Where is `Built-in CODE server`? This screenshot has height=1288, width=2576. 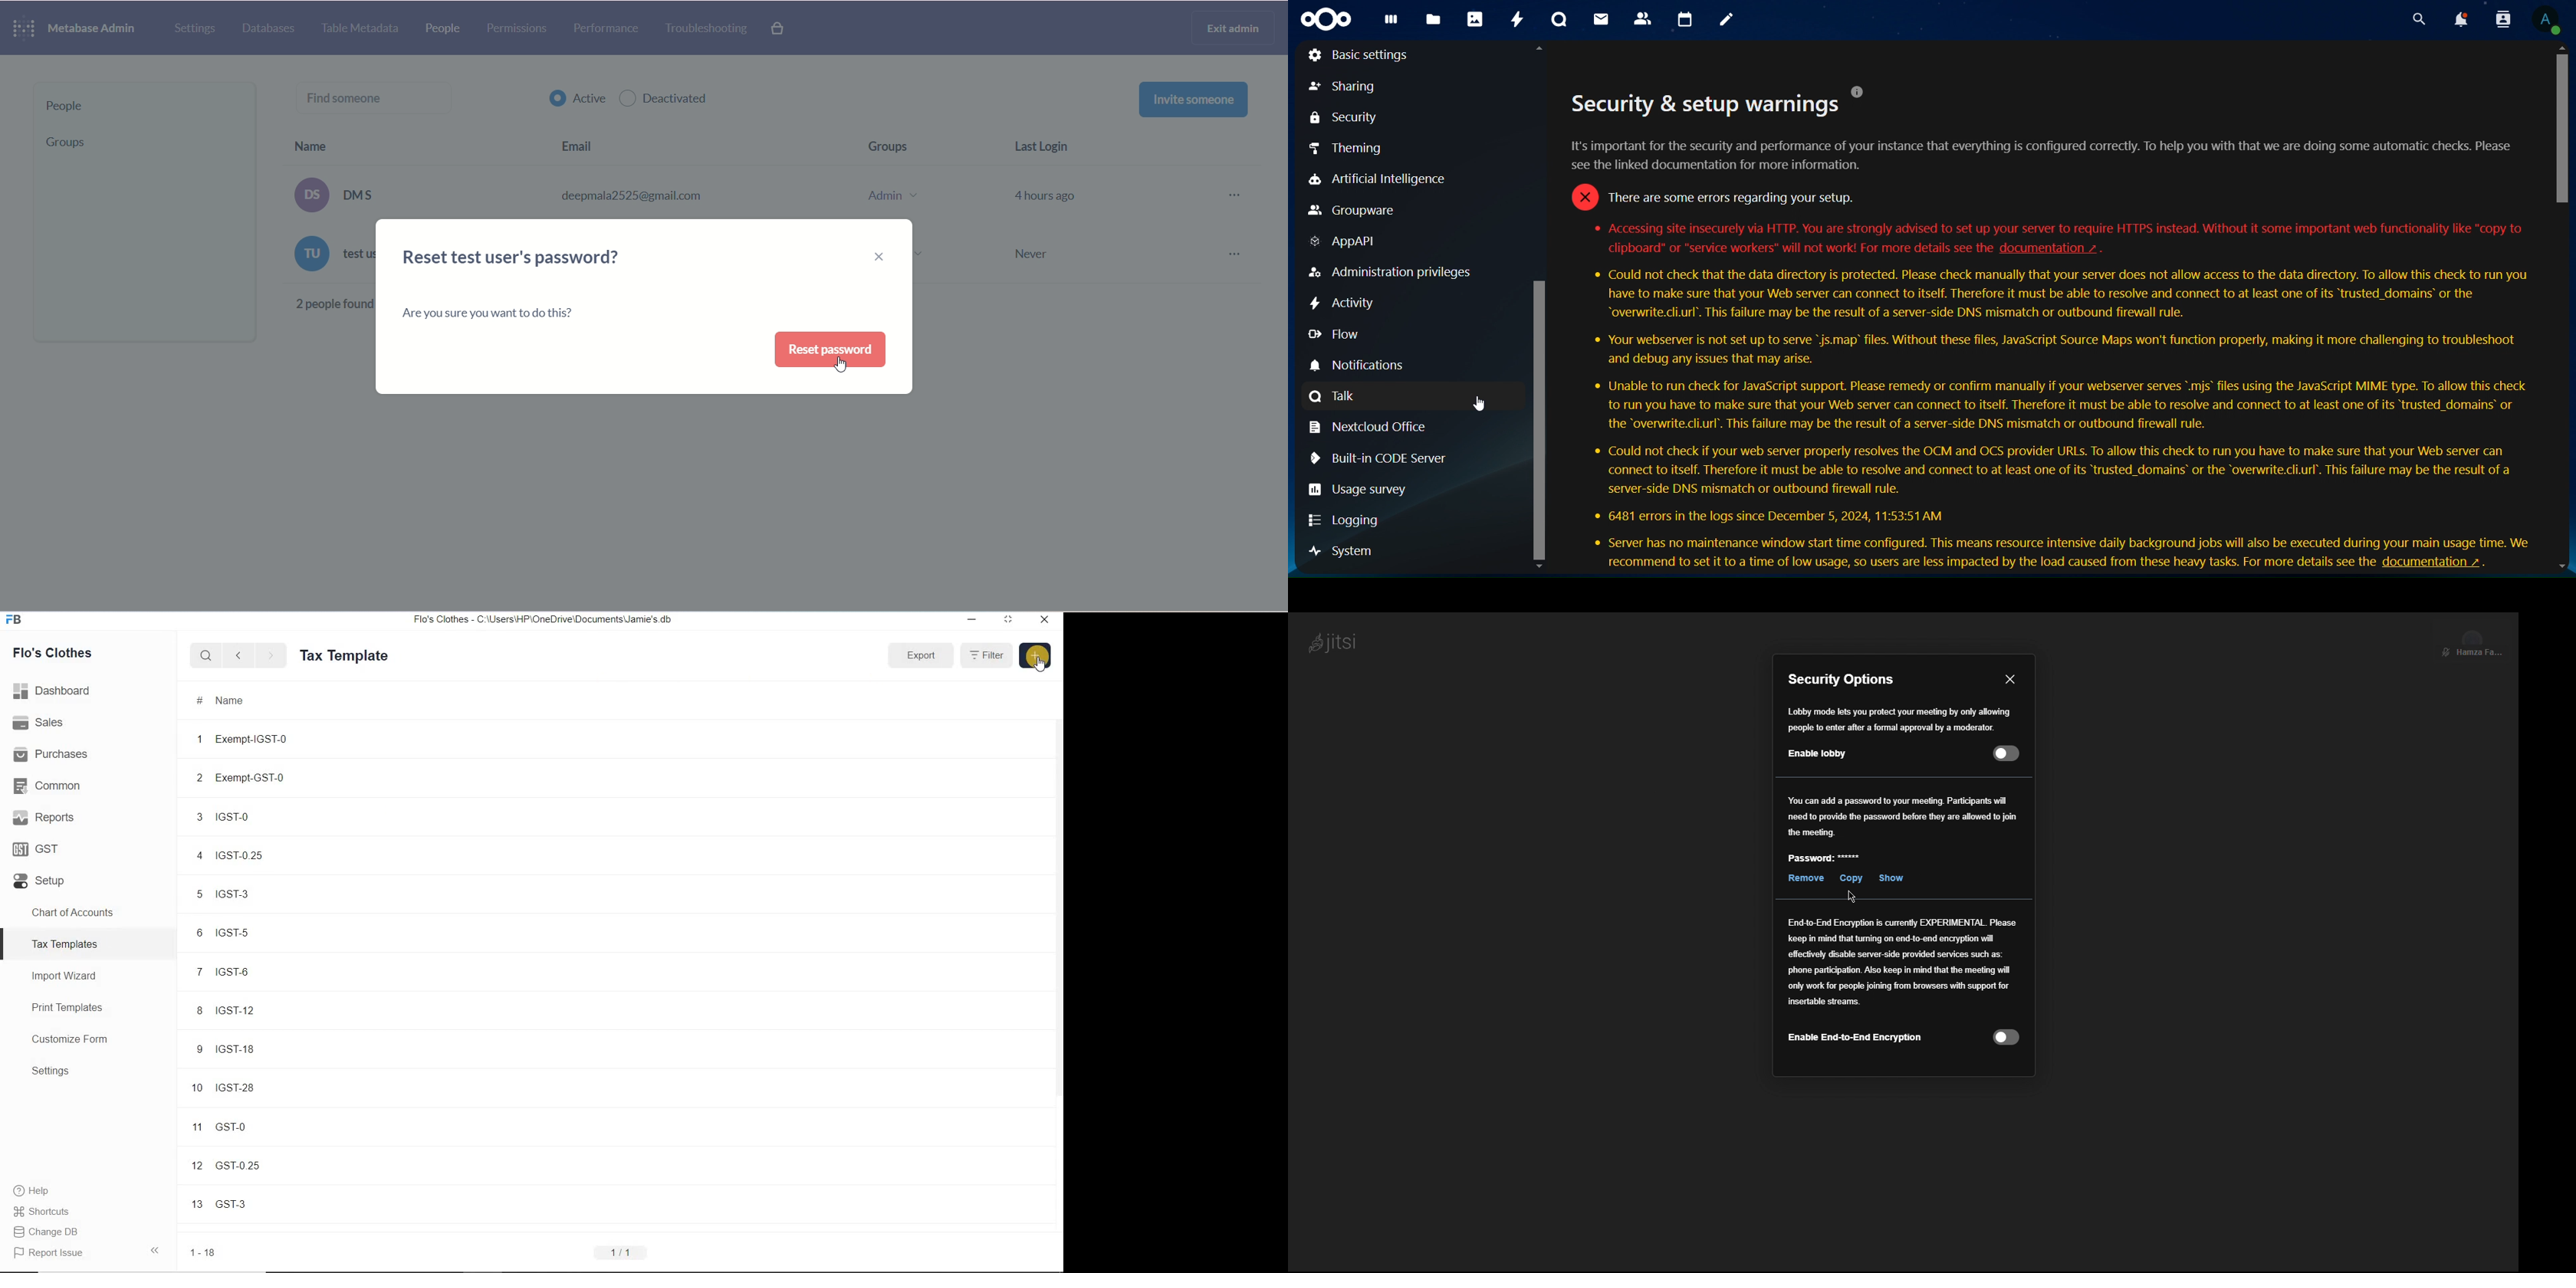
Built-in CODE server is located at coordinates (1377, 462).